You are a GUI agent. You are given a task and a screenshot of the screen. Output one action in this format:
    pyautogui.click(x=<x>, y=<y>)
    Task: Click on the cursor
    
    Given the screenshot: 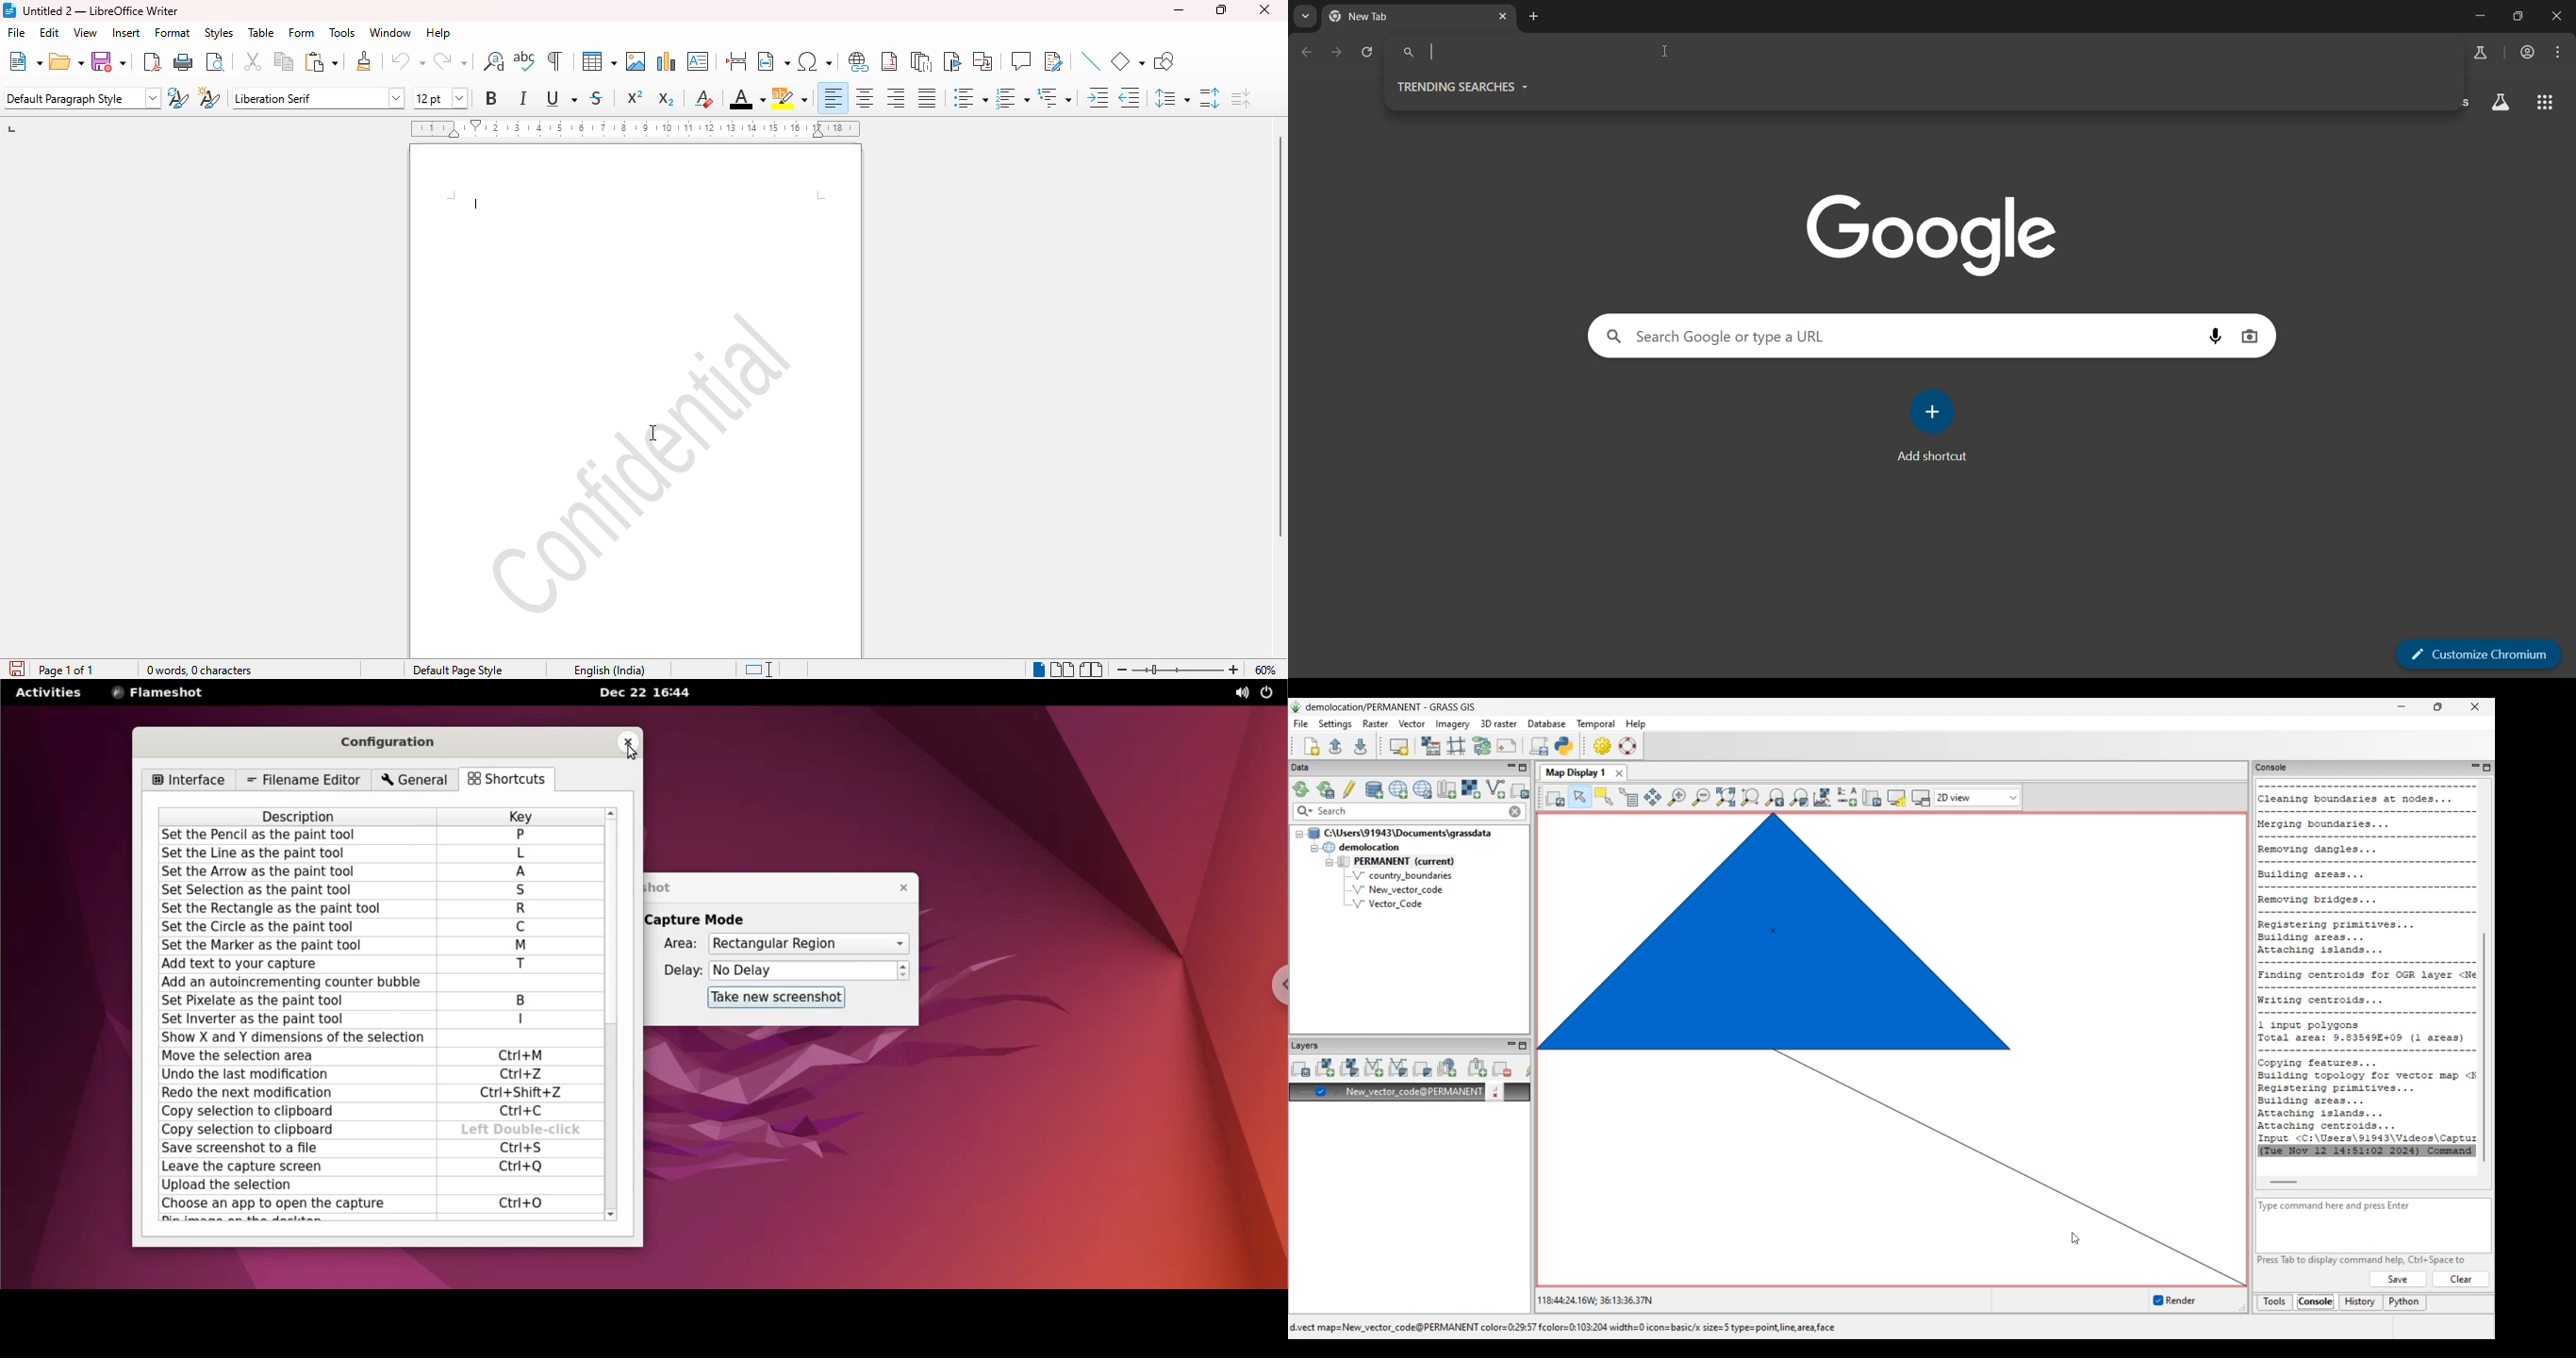 What is the action you would take?
    pyautogui.click(x=1669, y=48)
    